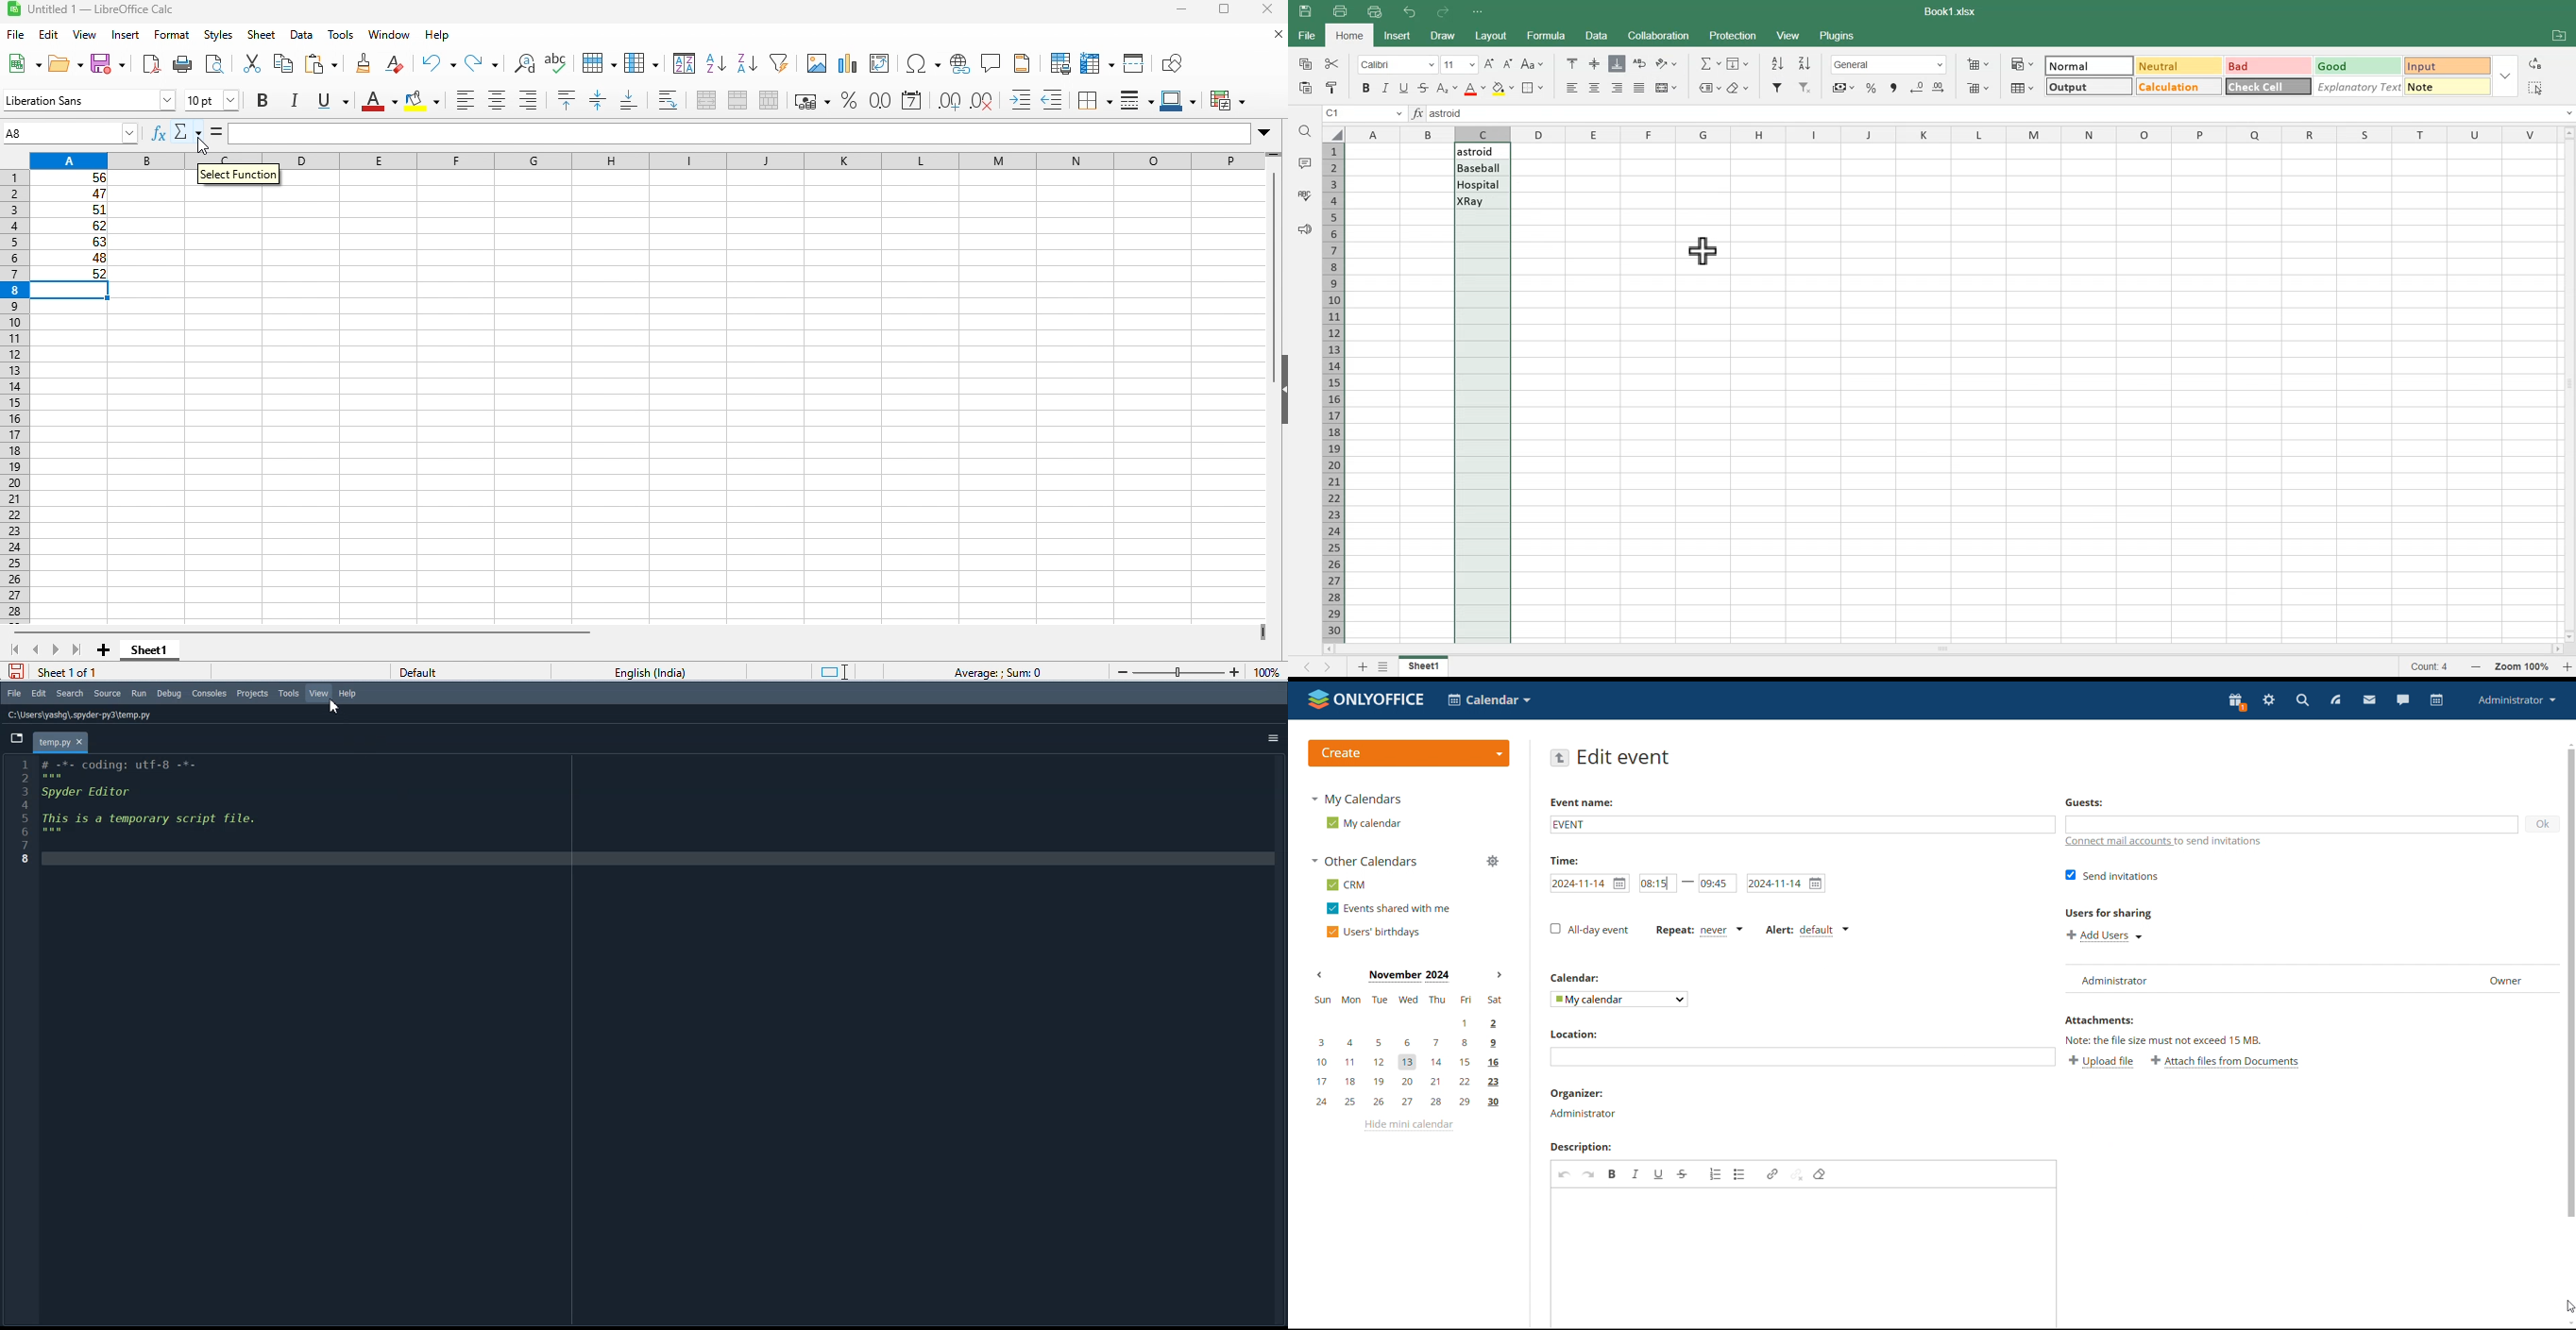  What do you see at coordinates (652, 673) in the screenshot?
I see `language` at bounding box center [652, 673].